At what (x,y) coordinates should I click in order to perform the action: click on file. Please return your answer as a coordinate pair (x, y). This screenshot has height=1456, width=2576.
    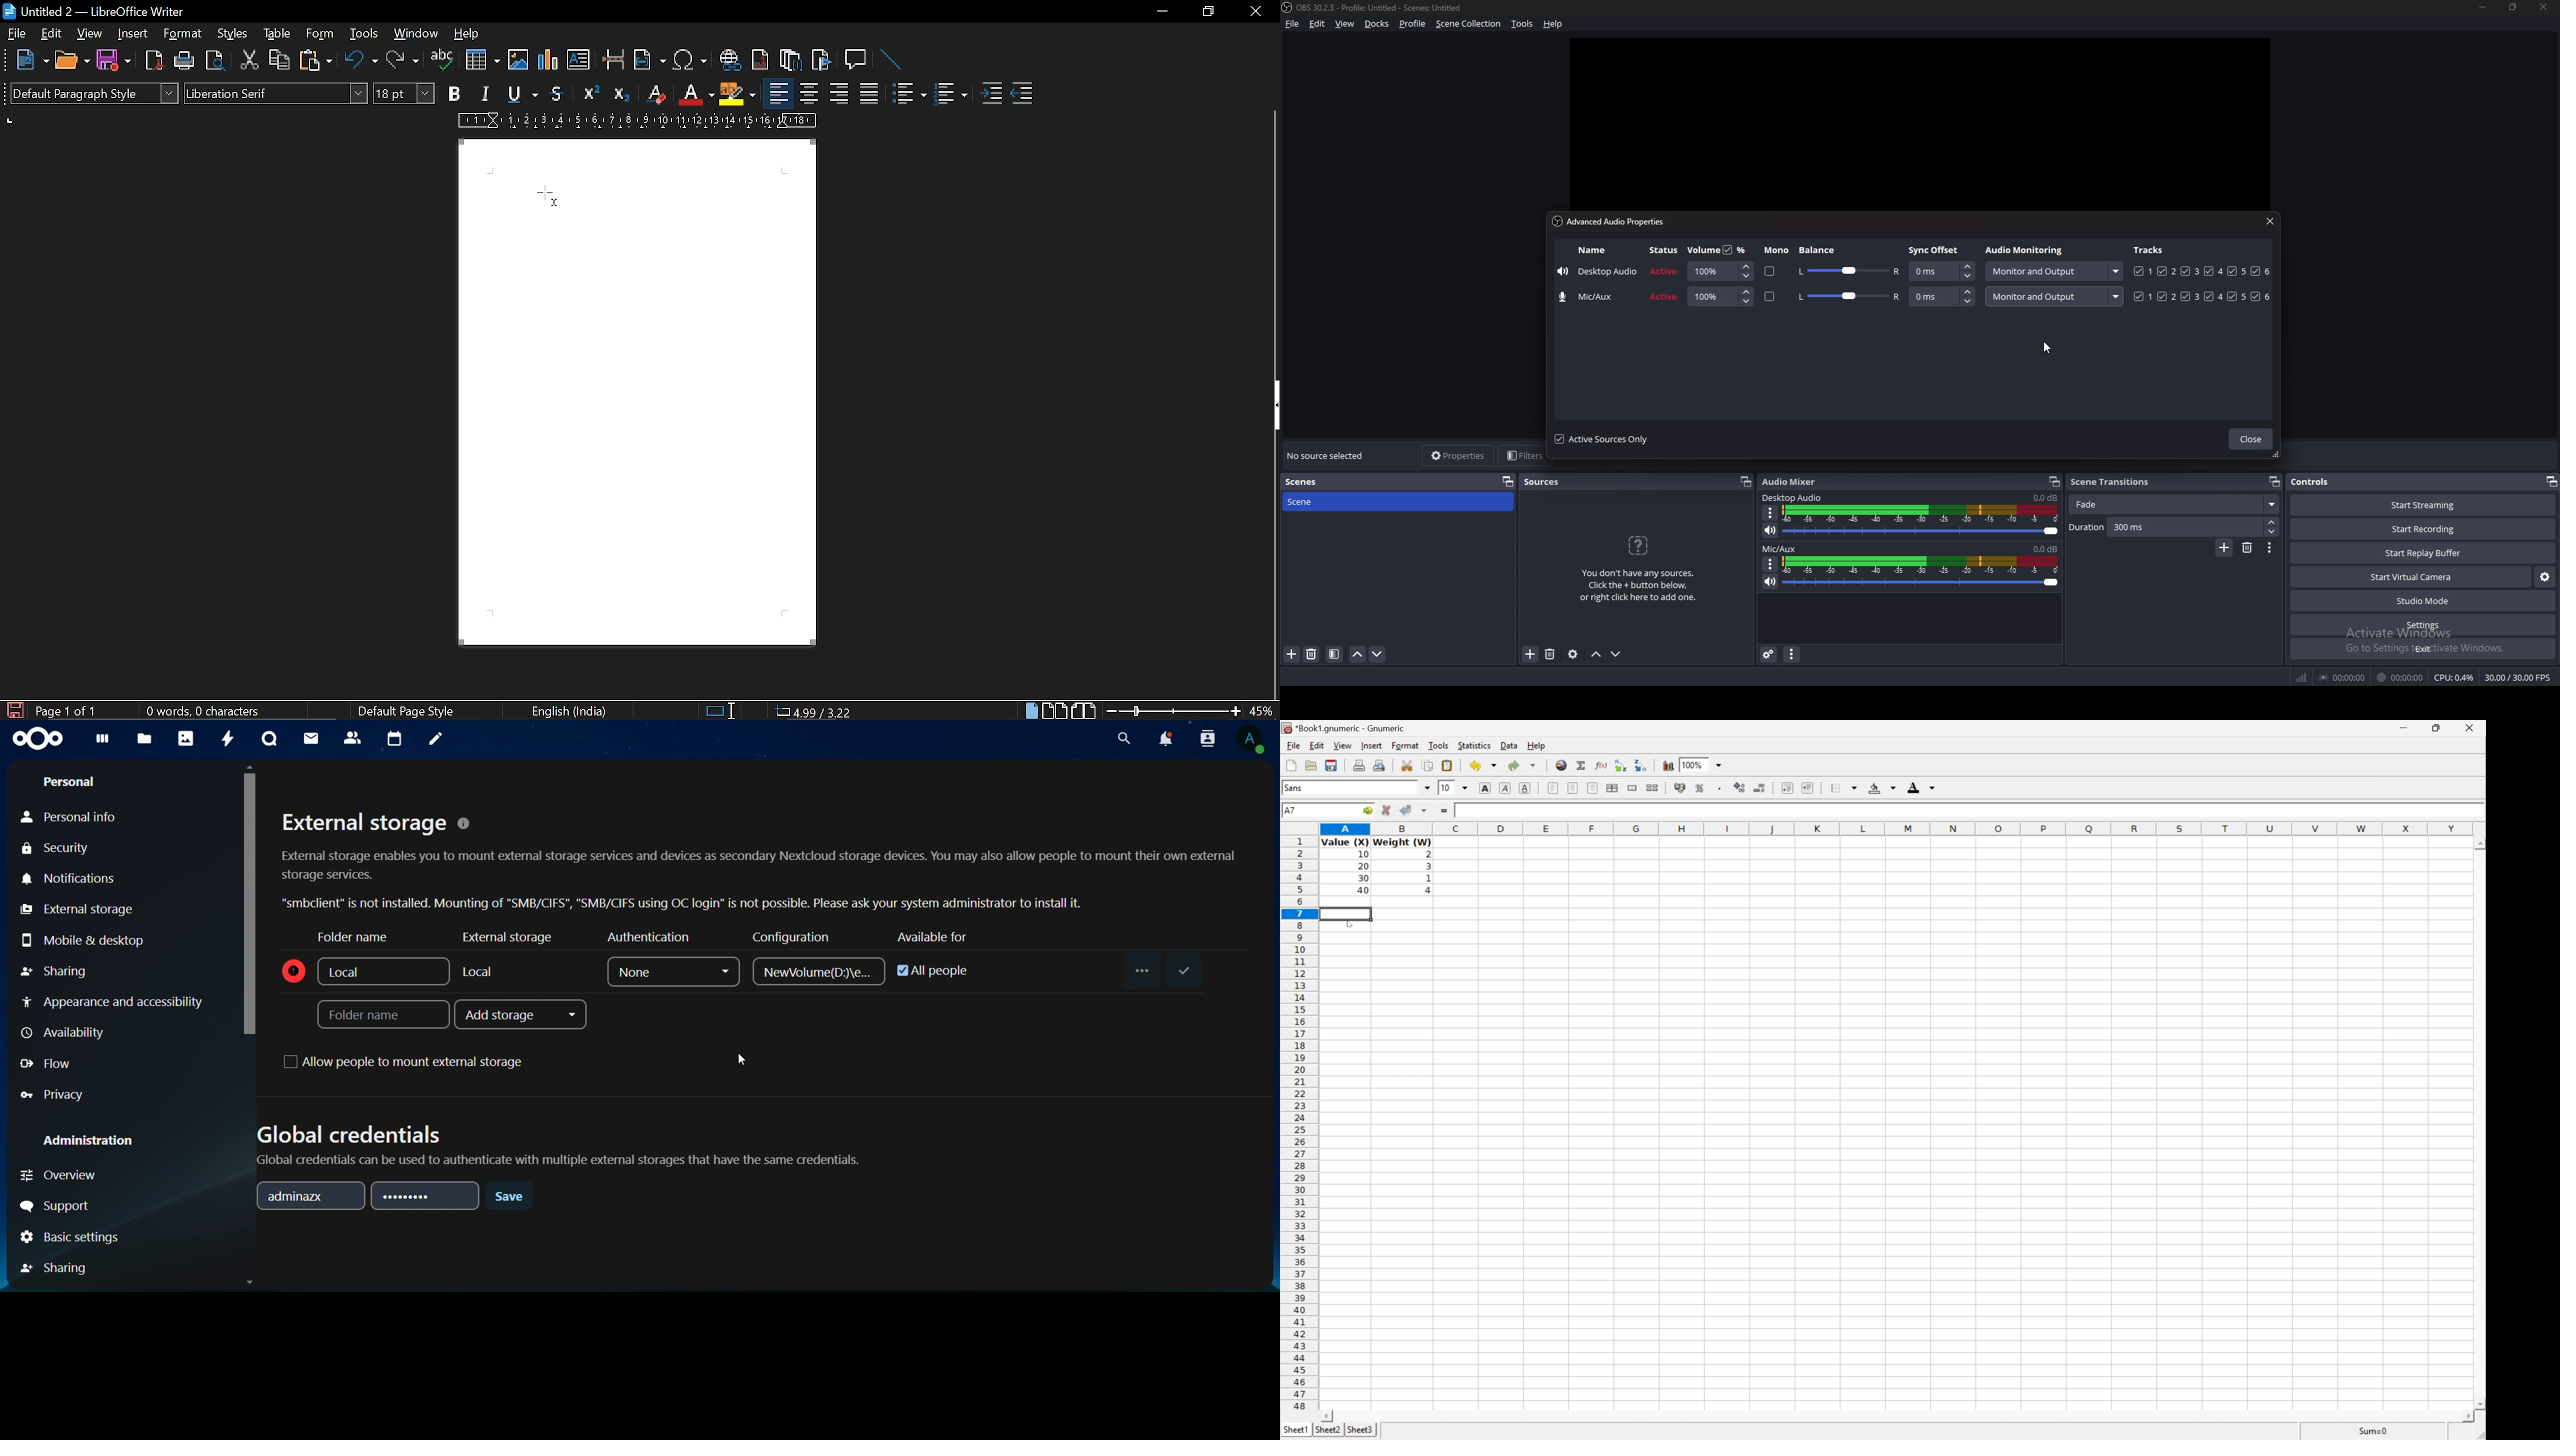
    Looking at the image, I should click on (15, 34).